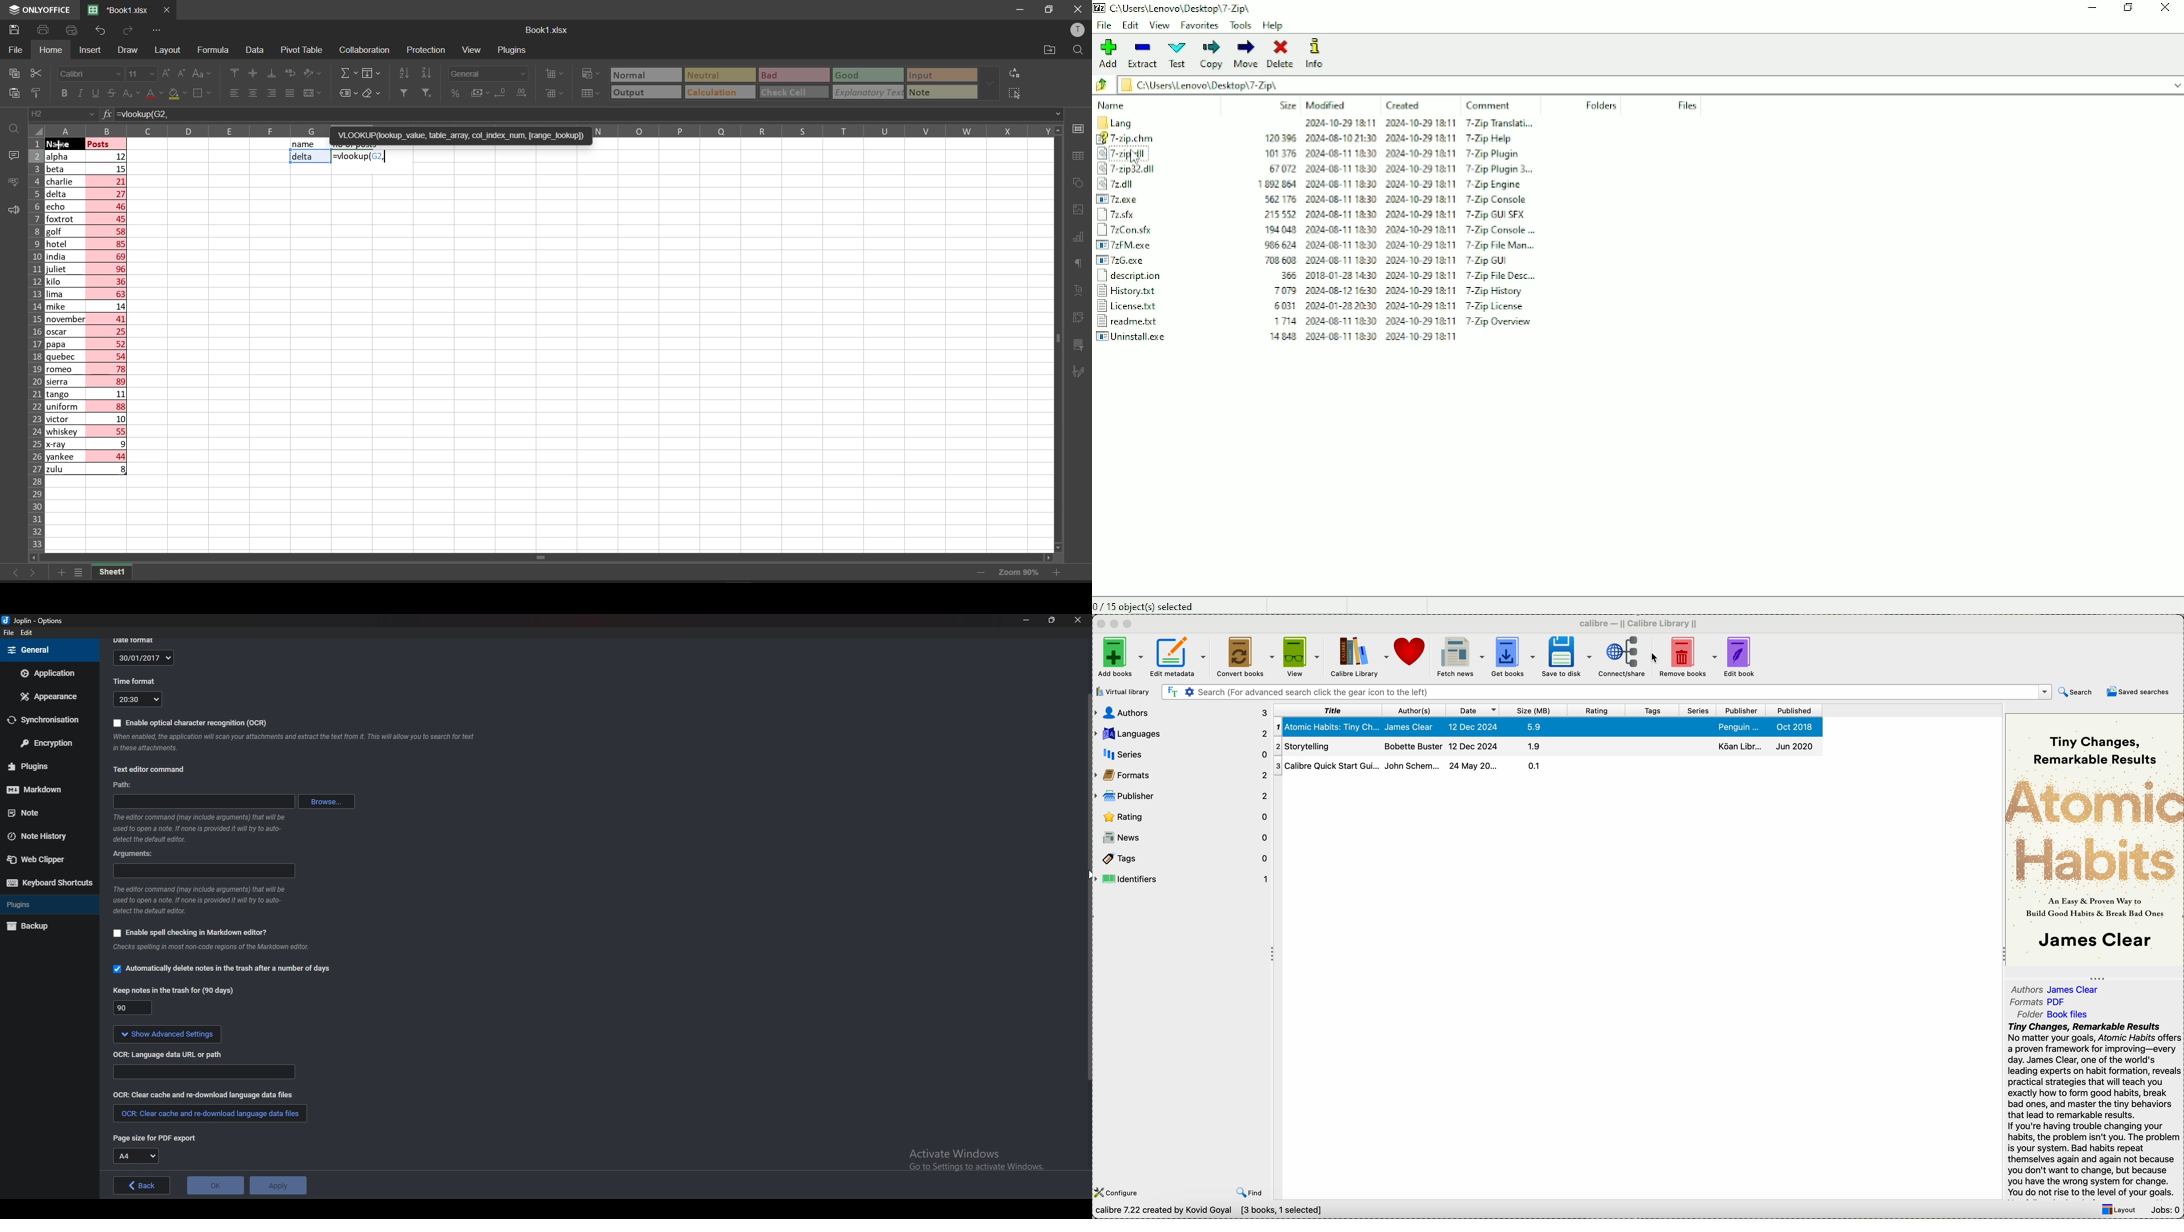 Image resolution: width=2184 pixels, height=1232 pixels. Describe the element at coordinates (373, 74) in the screenshot. I see `fill` at that location.